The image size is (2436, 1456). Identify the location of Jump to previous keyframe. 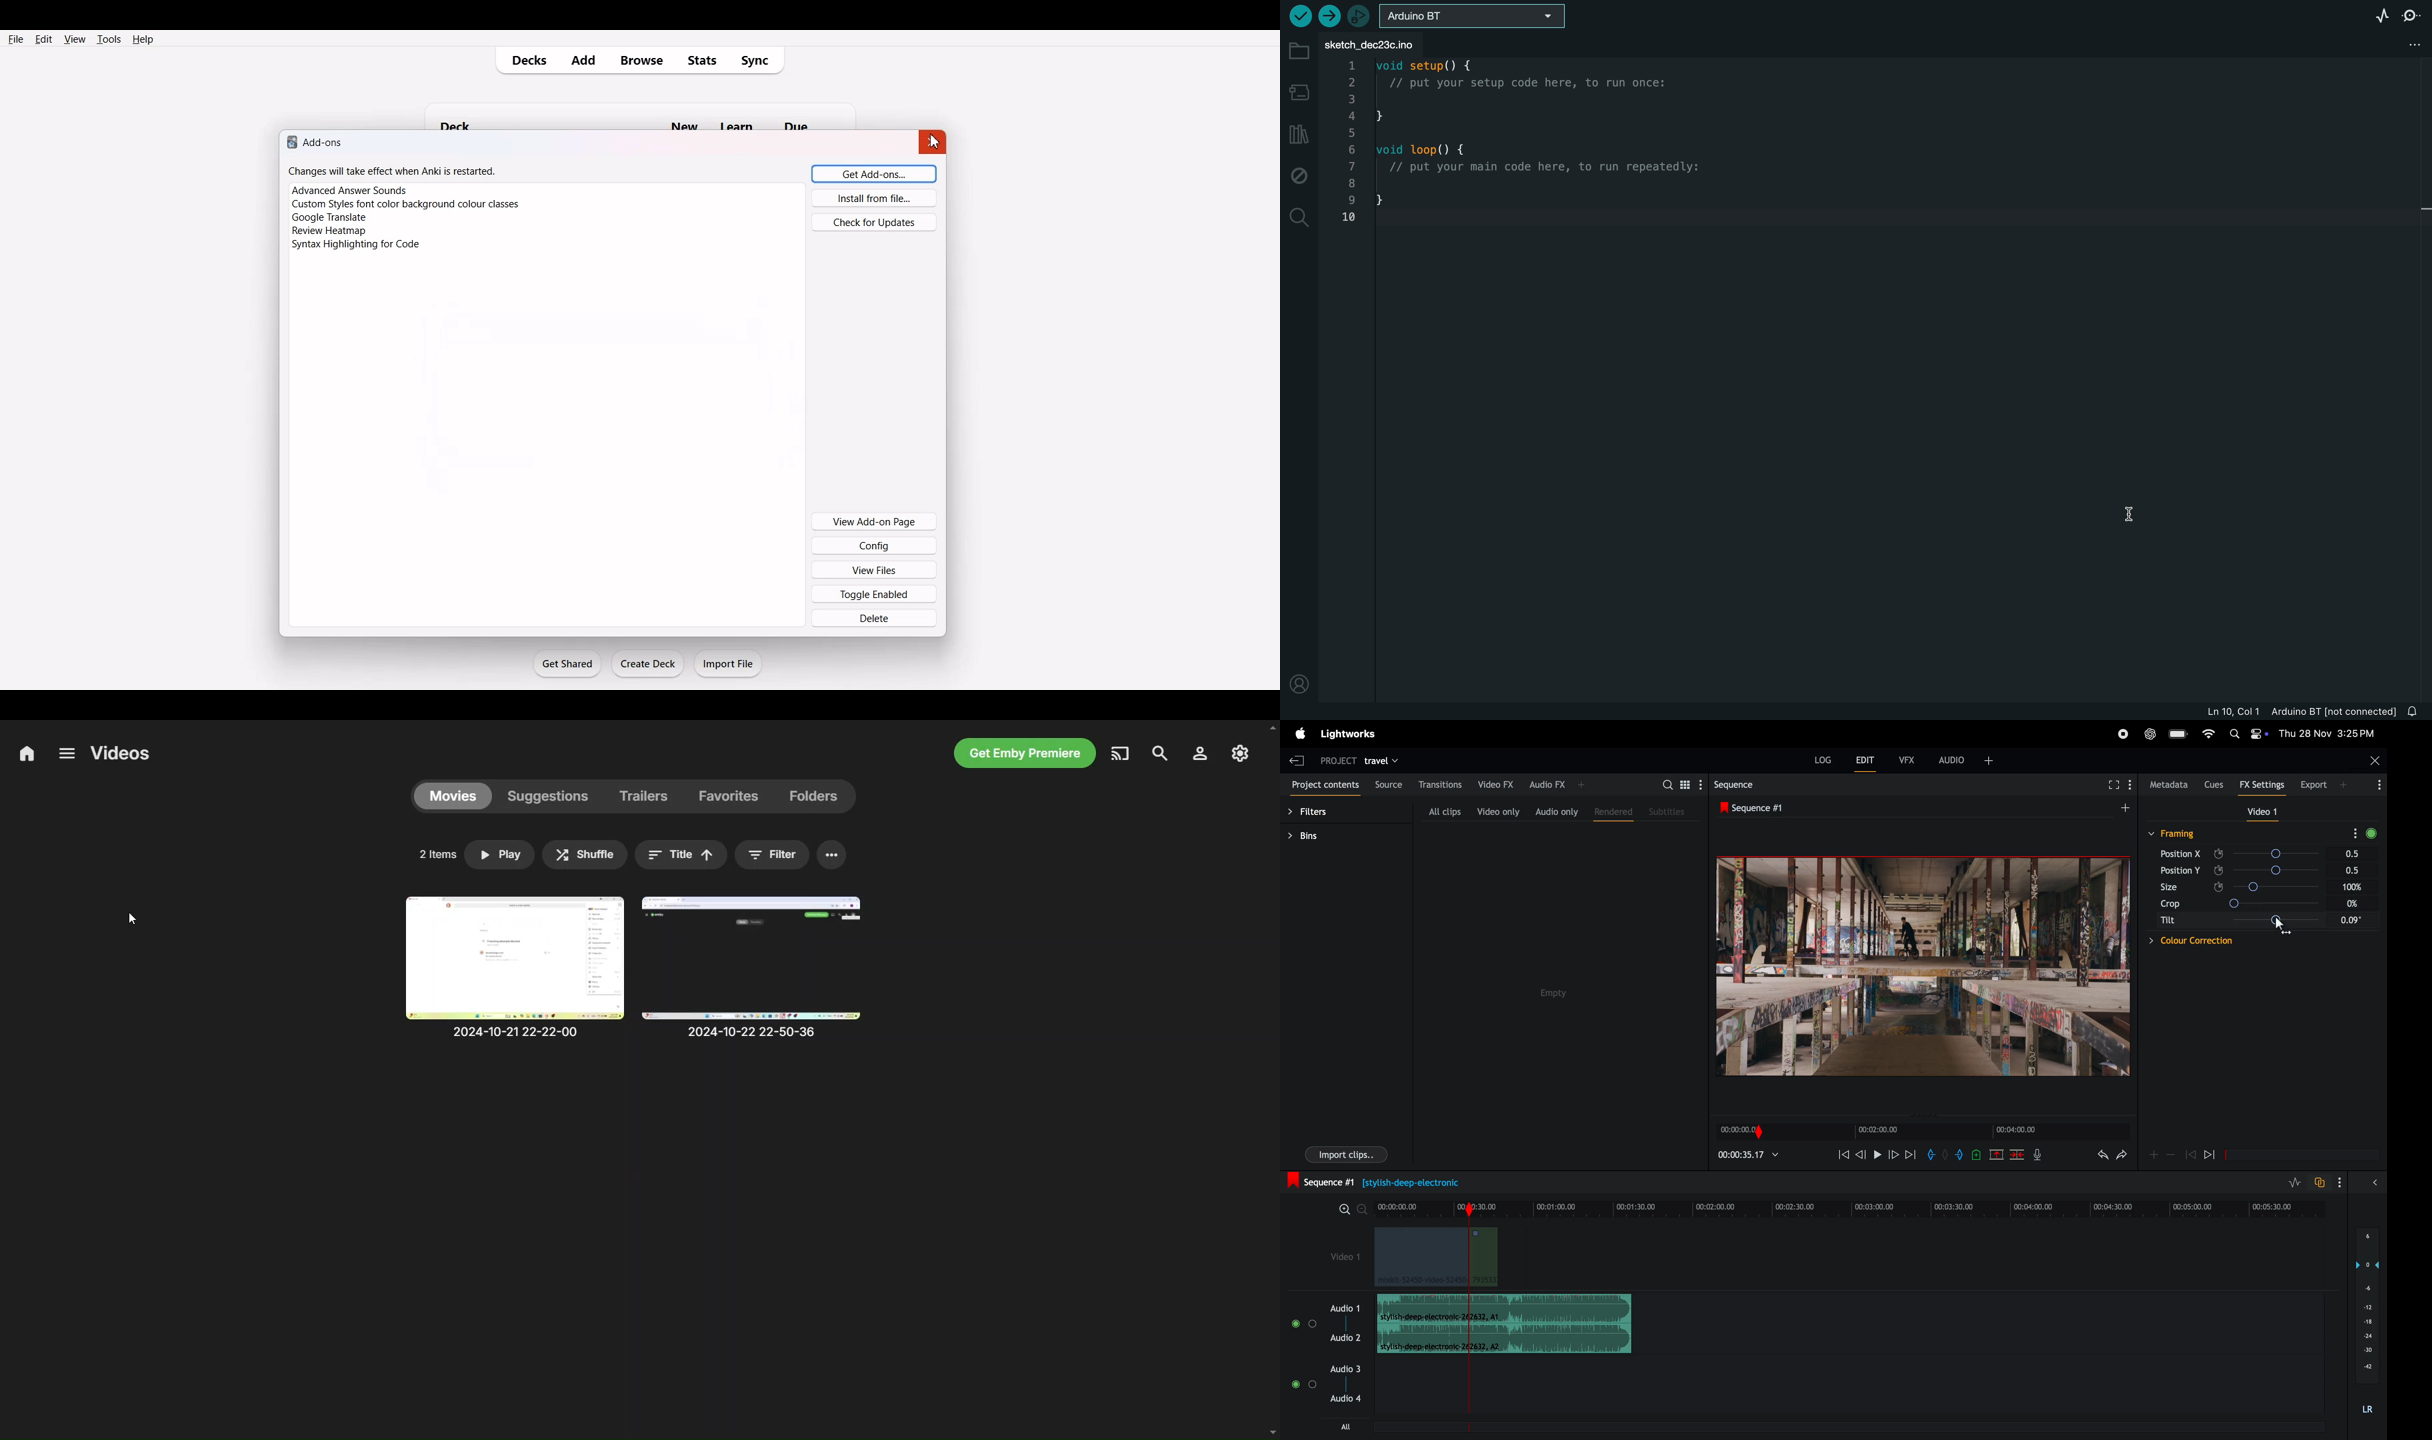
(2191, 1153).